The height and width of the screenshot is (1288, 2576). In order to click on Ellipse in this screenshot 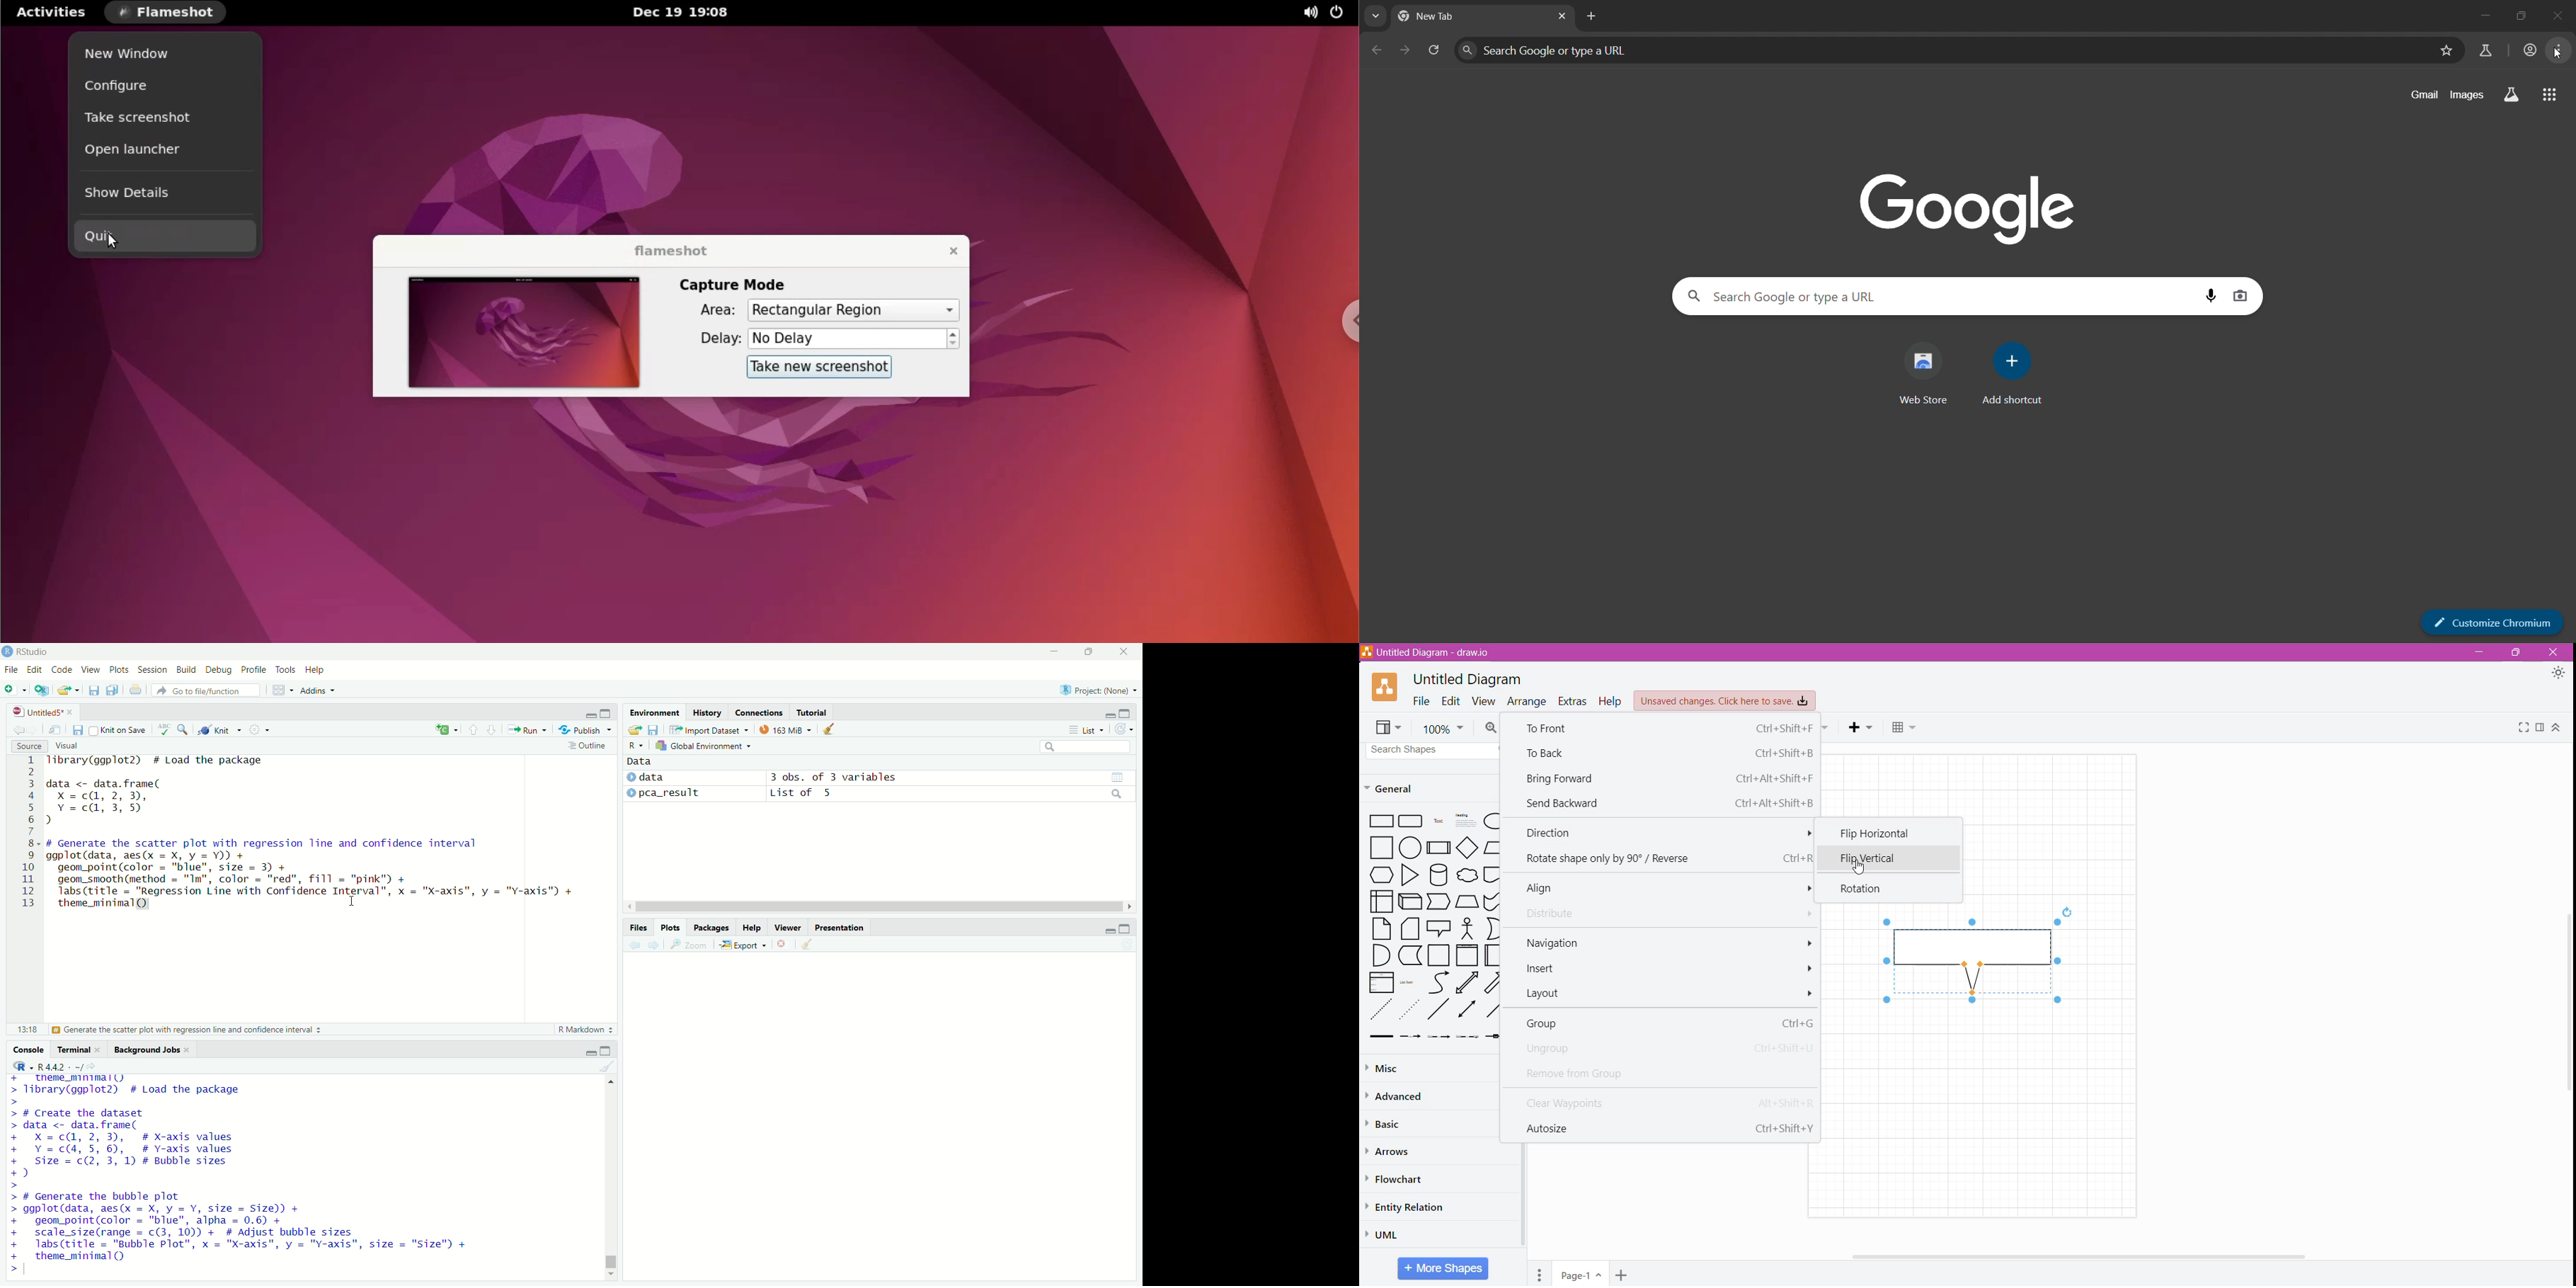, I will do `click(1491, 821)`.